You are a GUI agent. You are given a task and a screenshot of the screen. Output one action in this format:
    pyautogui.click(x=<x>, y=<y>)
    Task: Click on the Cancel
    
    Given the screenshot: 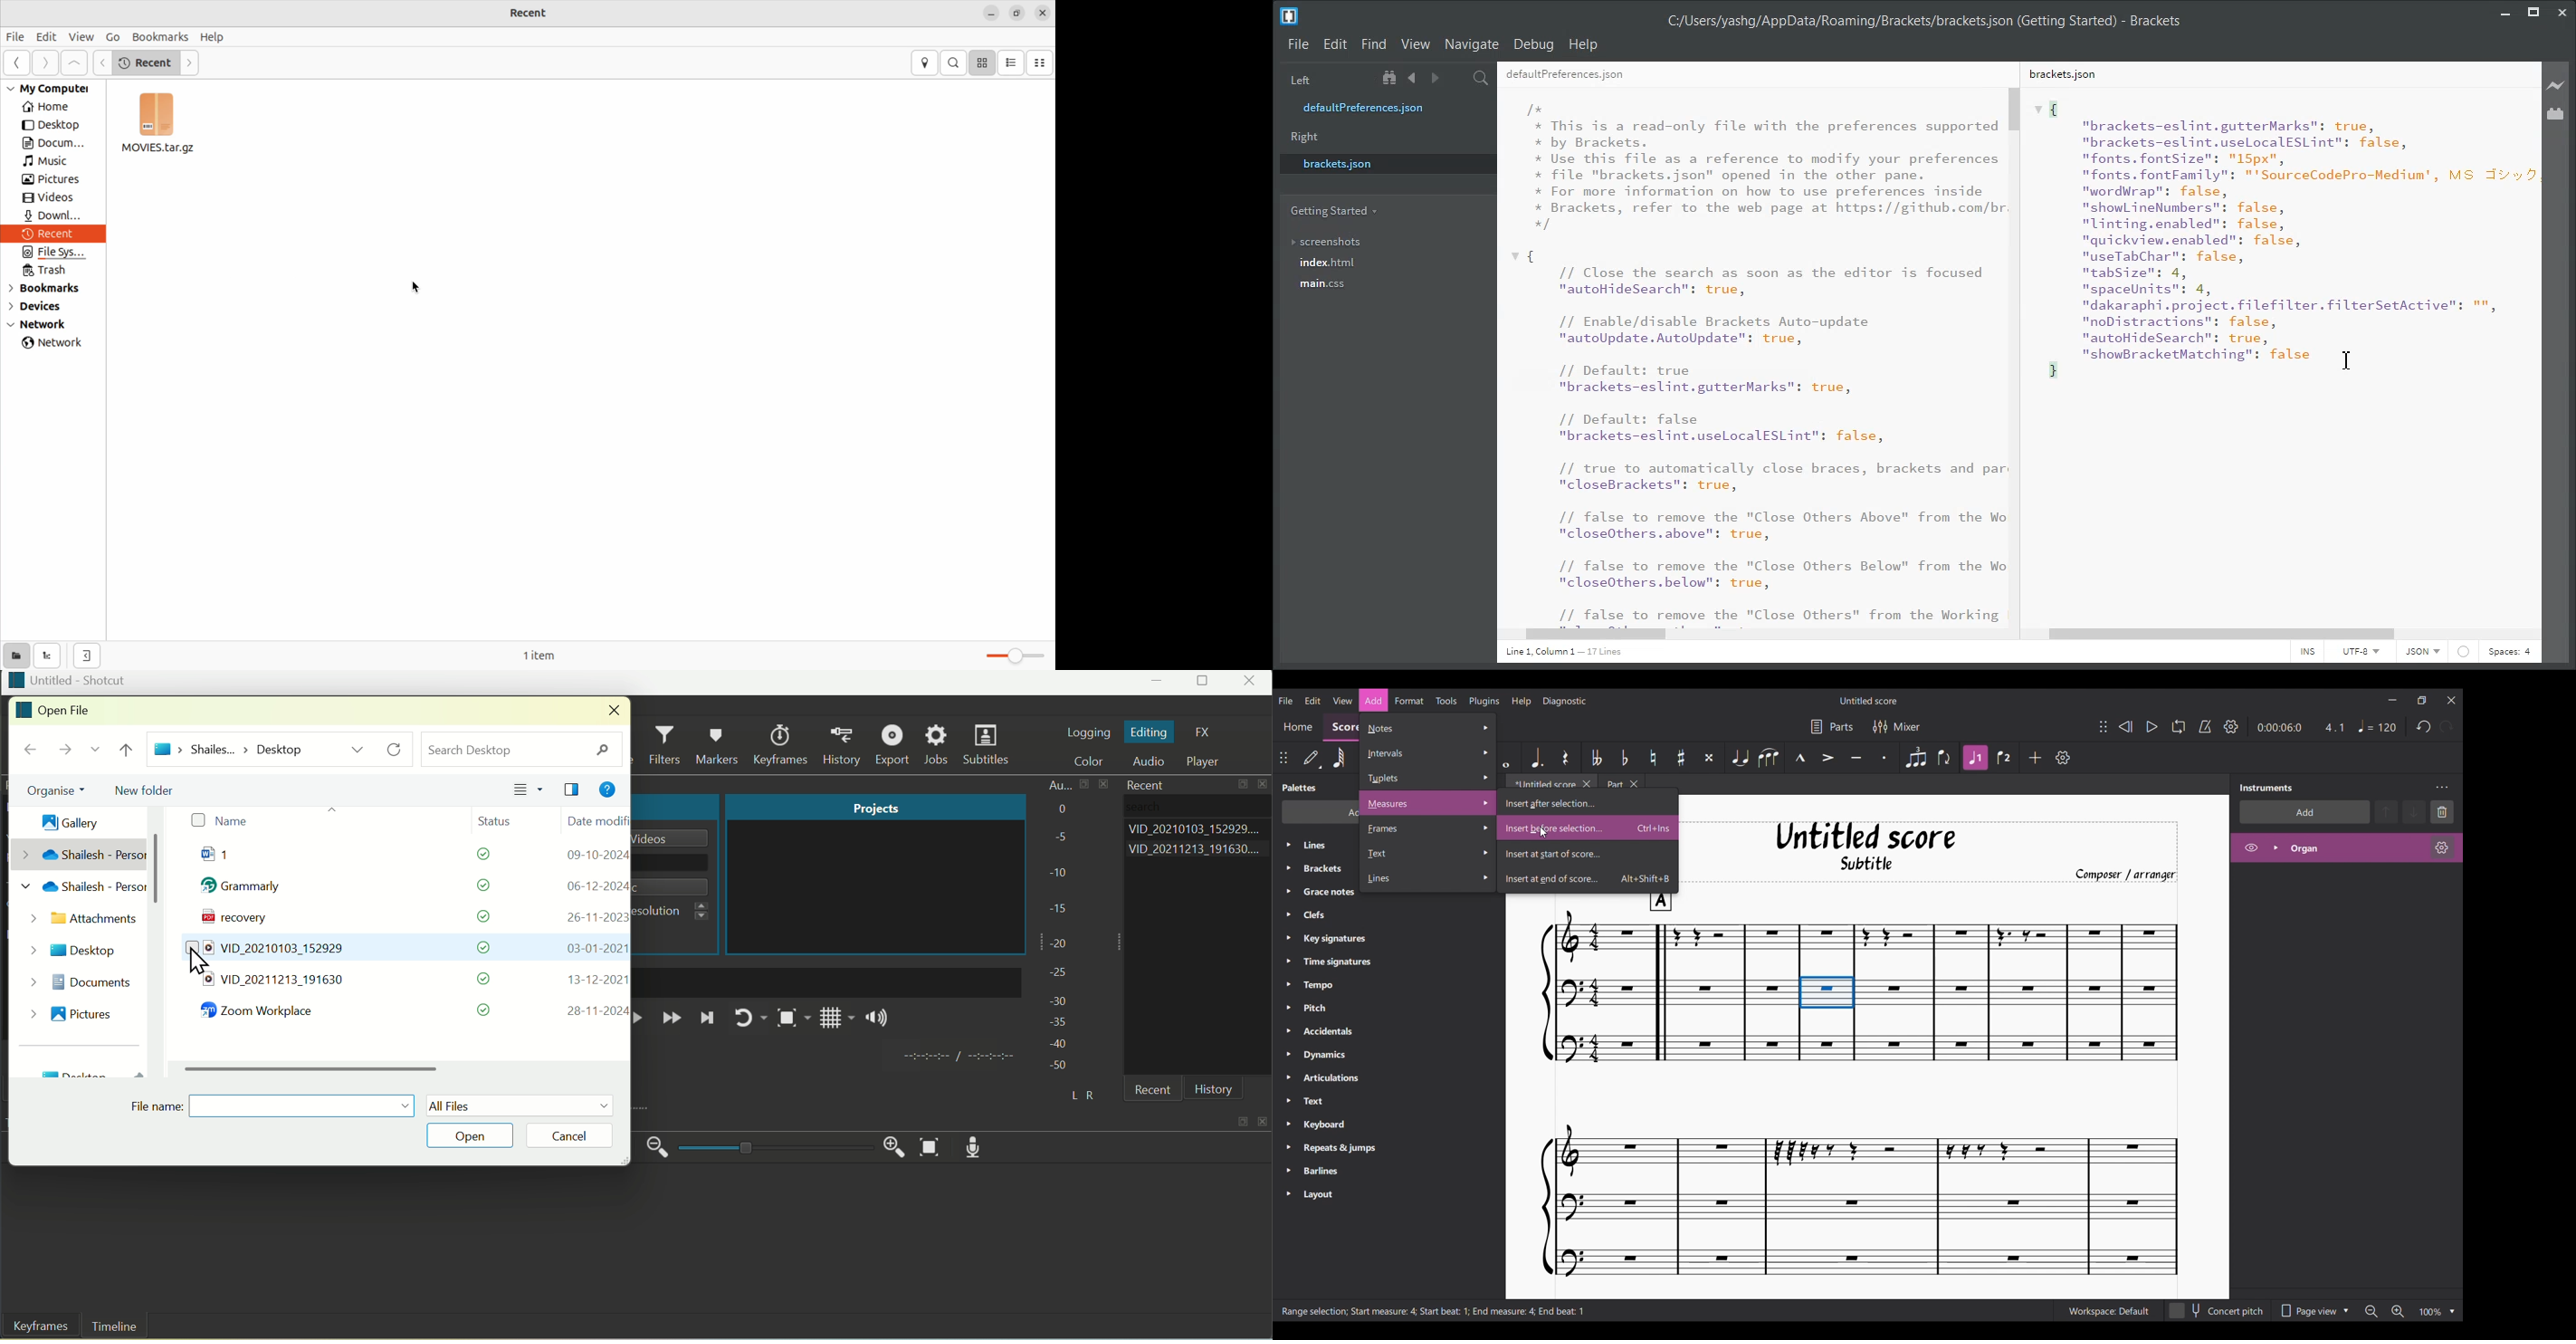 What is the action you would take?
    pyautogui.click(x=580, y=1135)
    